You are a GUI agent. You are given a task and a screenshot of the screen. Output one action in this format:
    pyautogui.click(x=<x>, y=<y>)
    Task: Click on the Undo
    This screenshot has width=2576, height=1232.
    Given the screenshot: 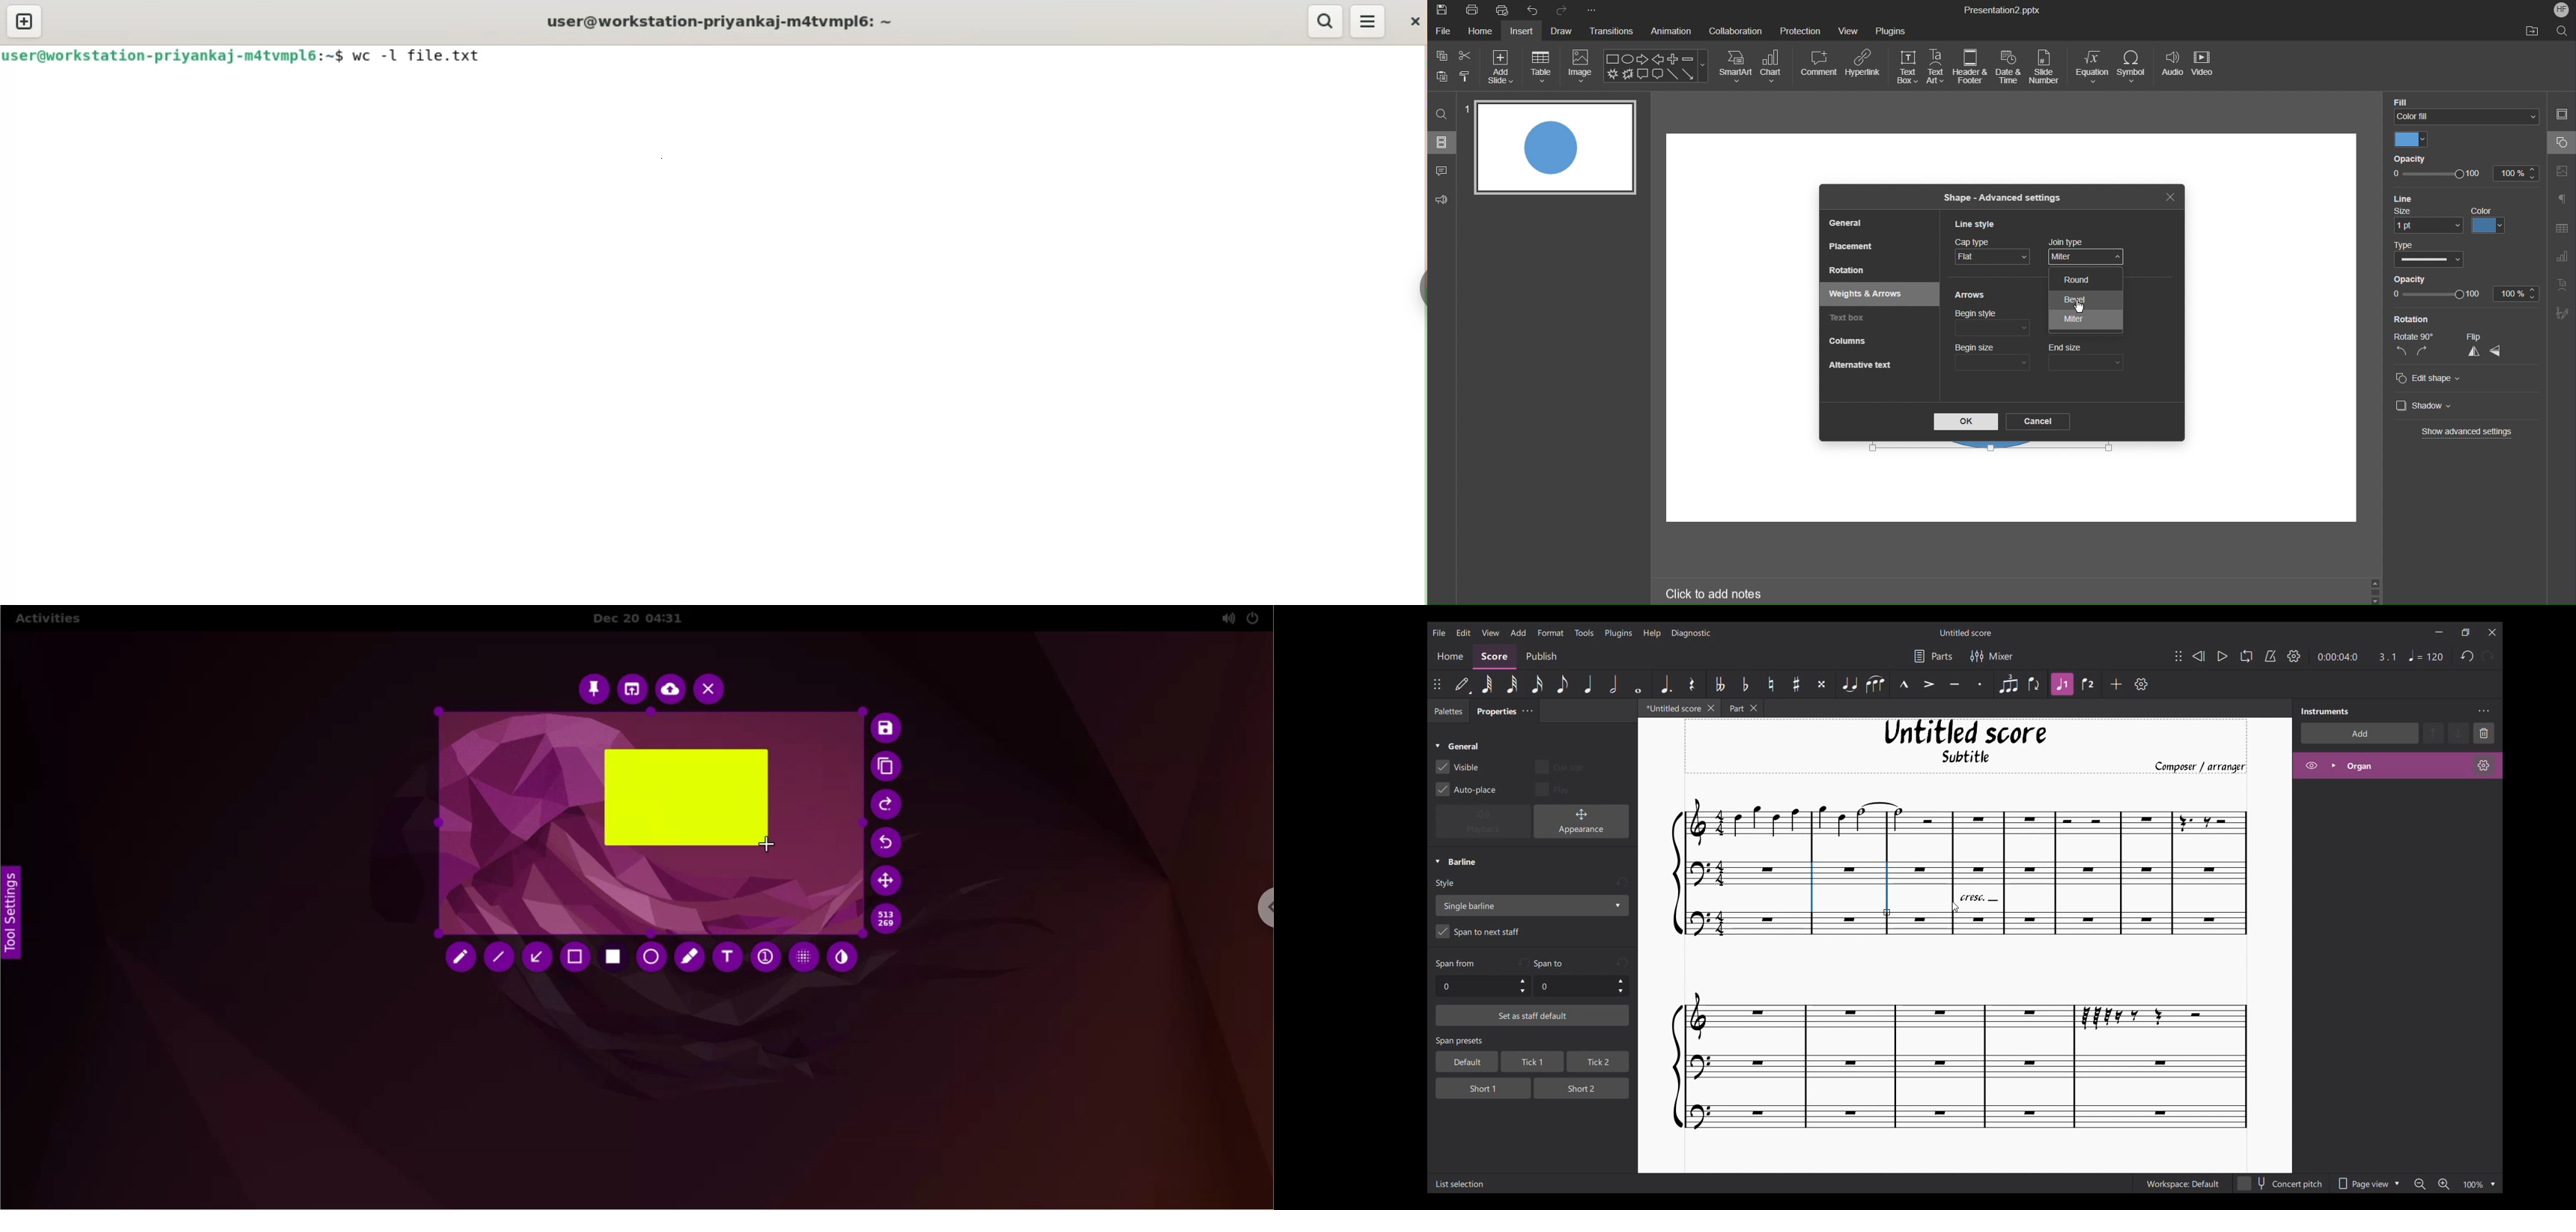 What is the action you would take?
    pyautogui.click(x=2468, y=657)
    